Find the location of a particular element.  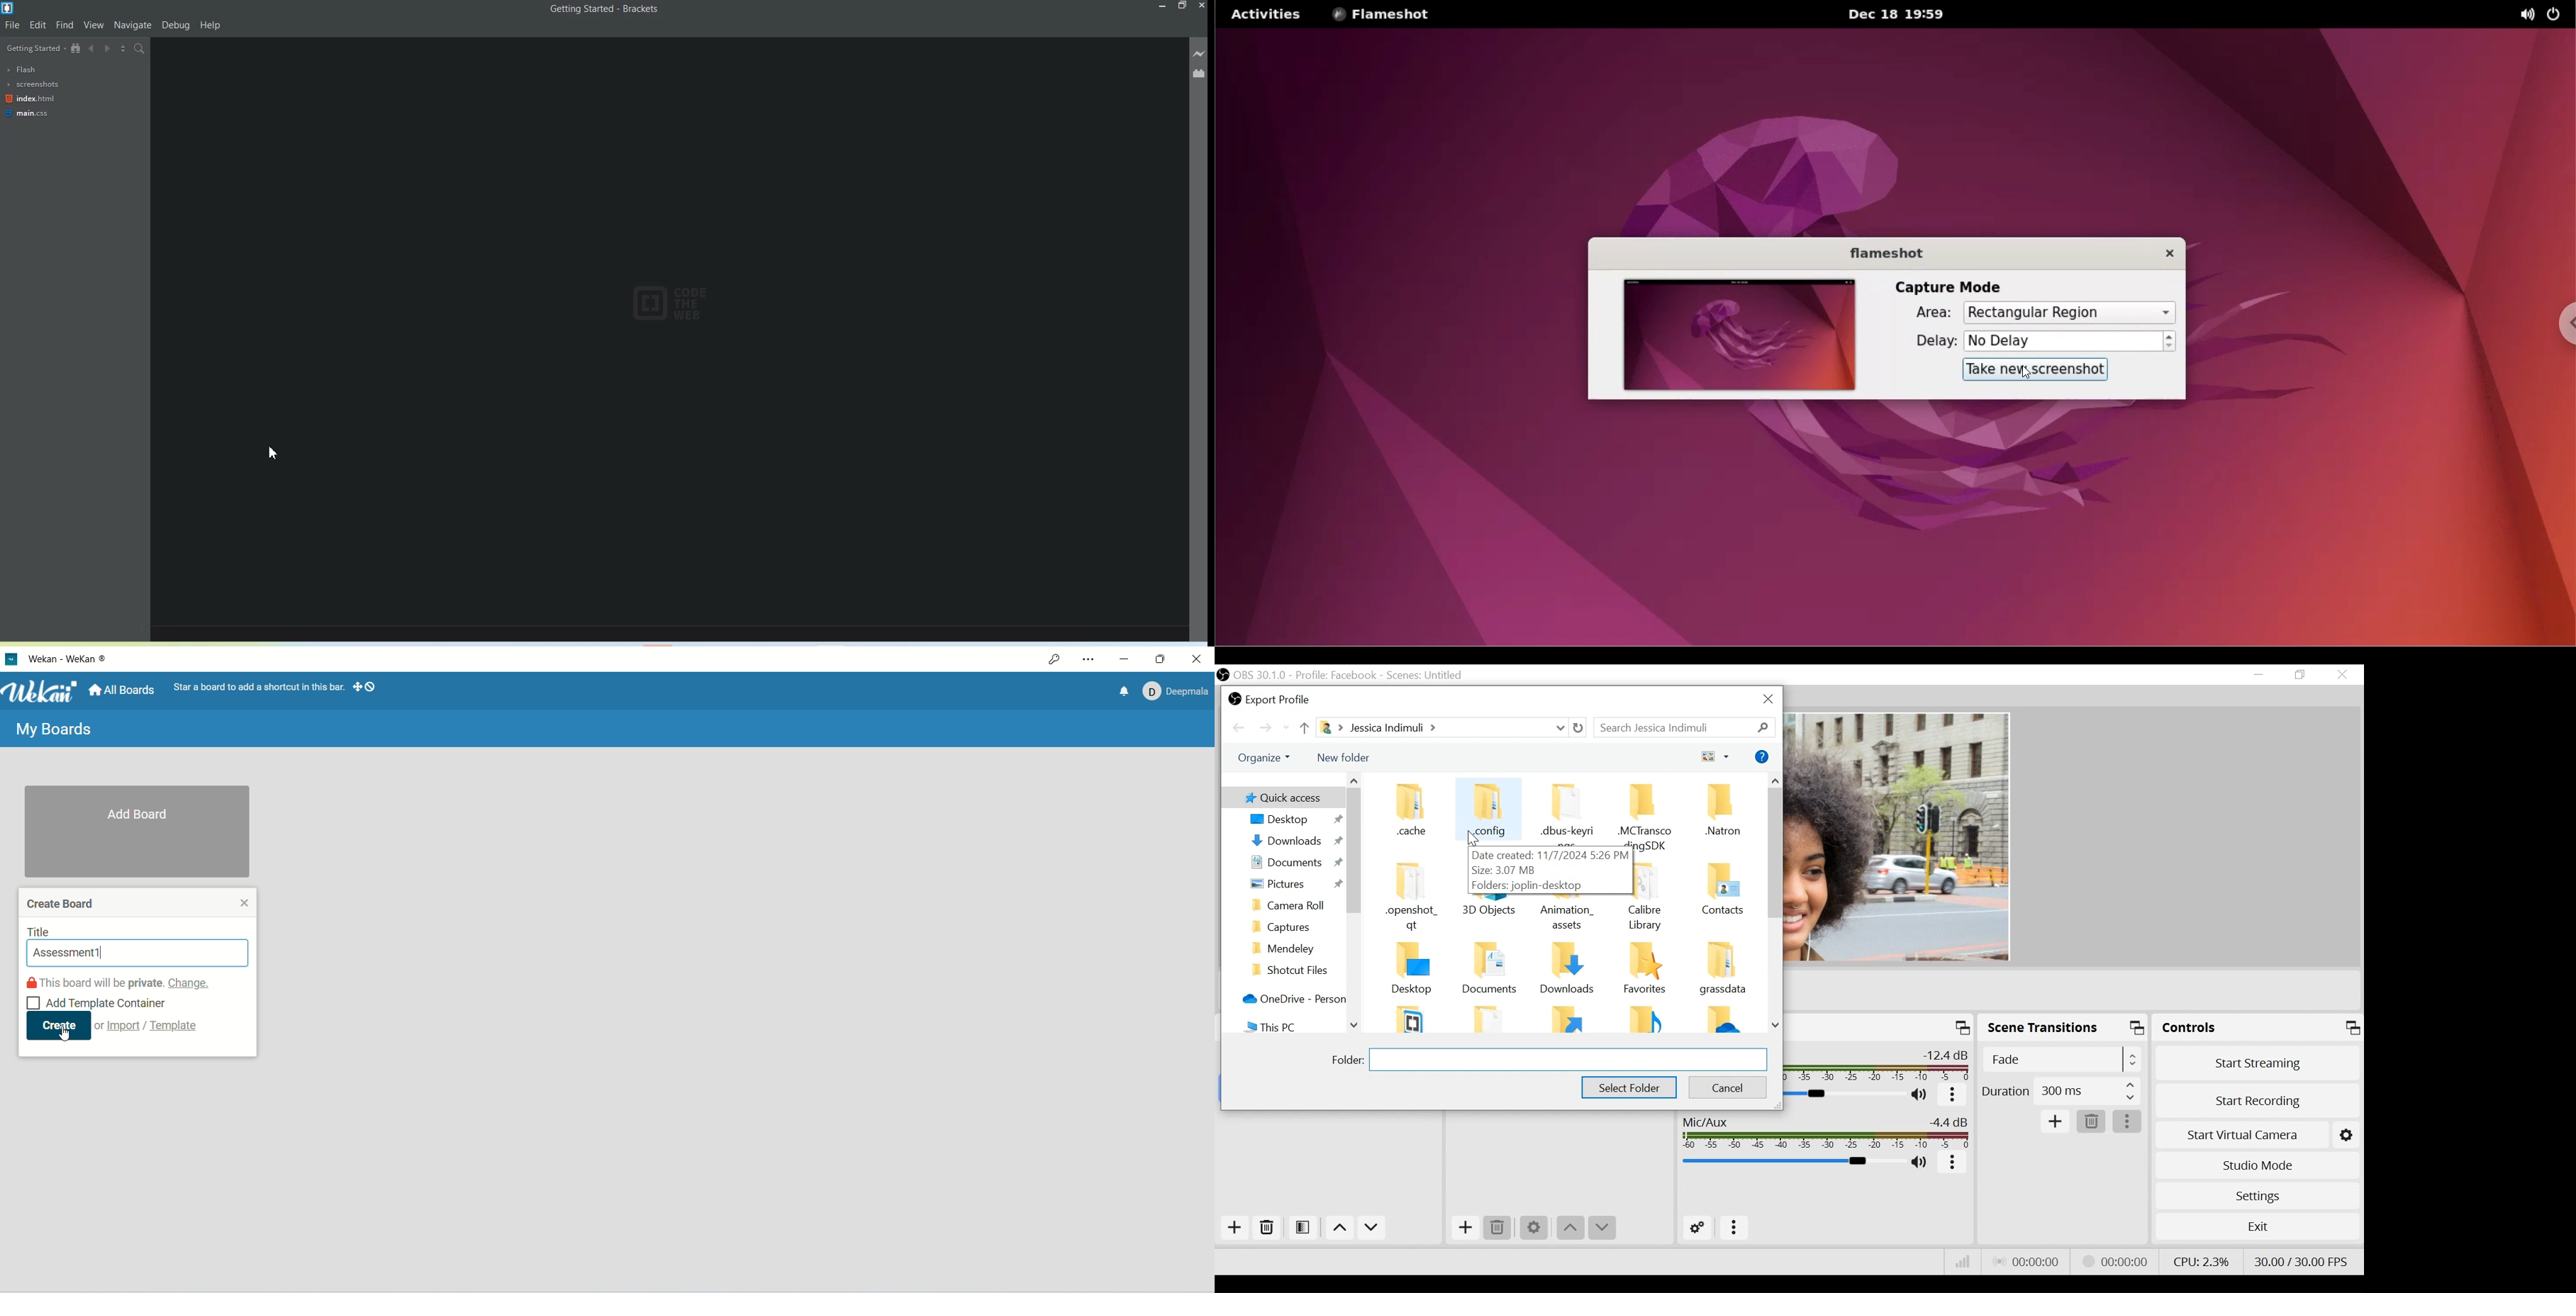

Folder is located at coordinates (1414, 815).